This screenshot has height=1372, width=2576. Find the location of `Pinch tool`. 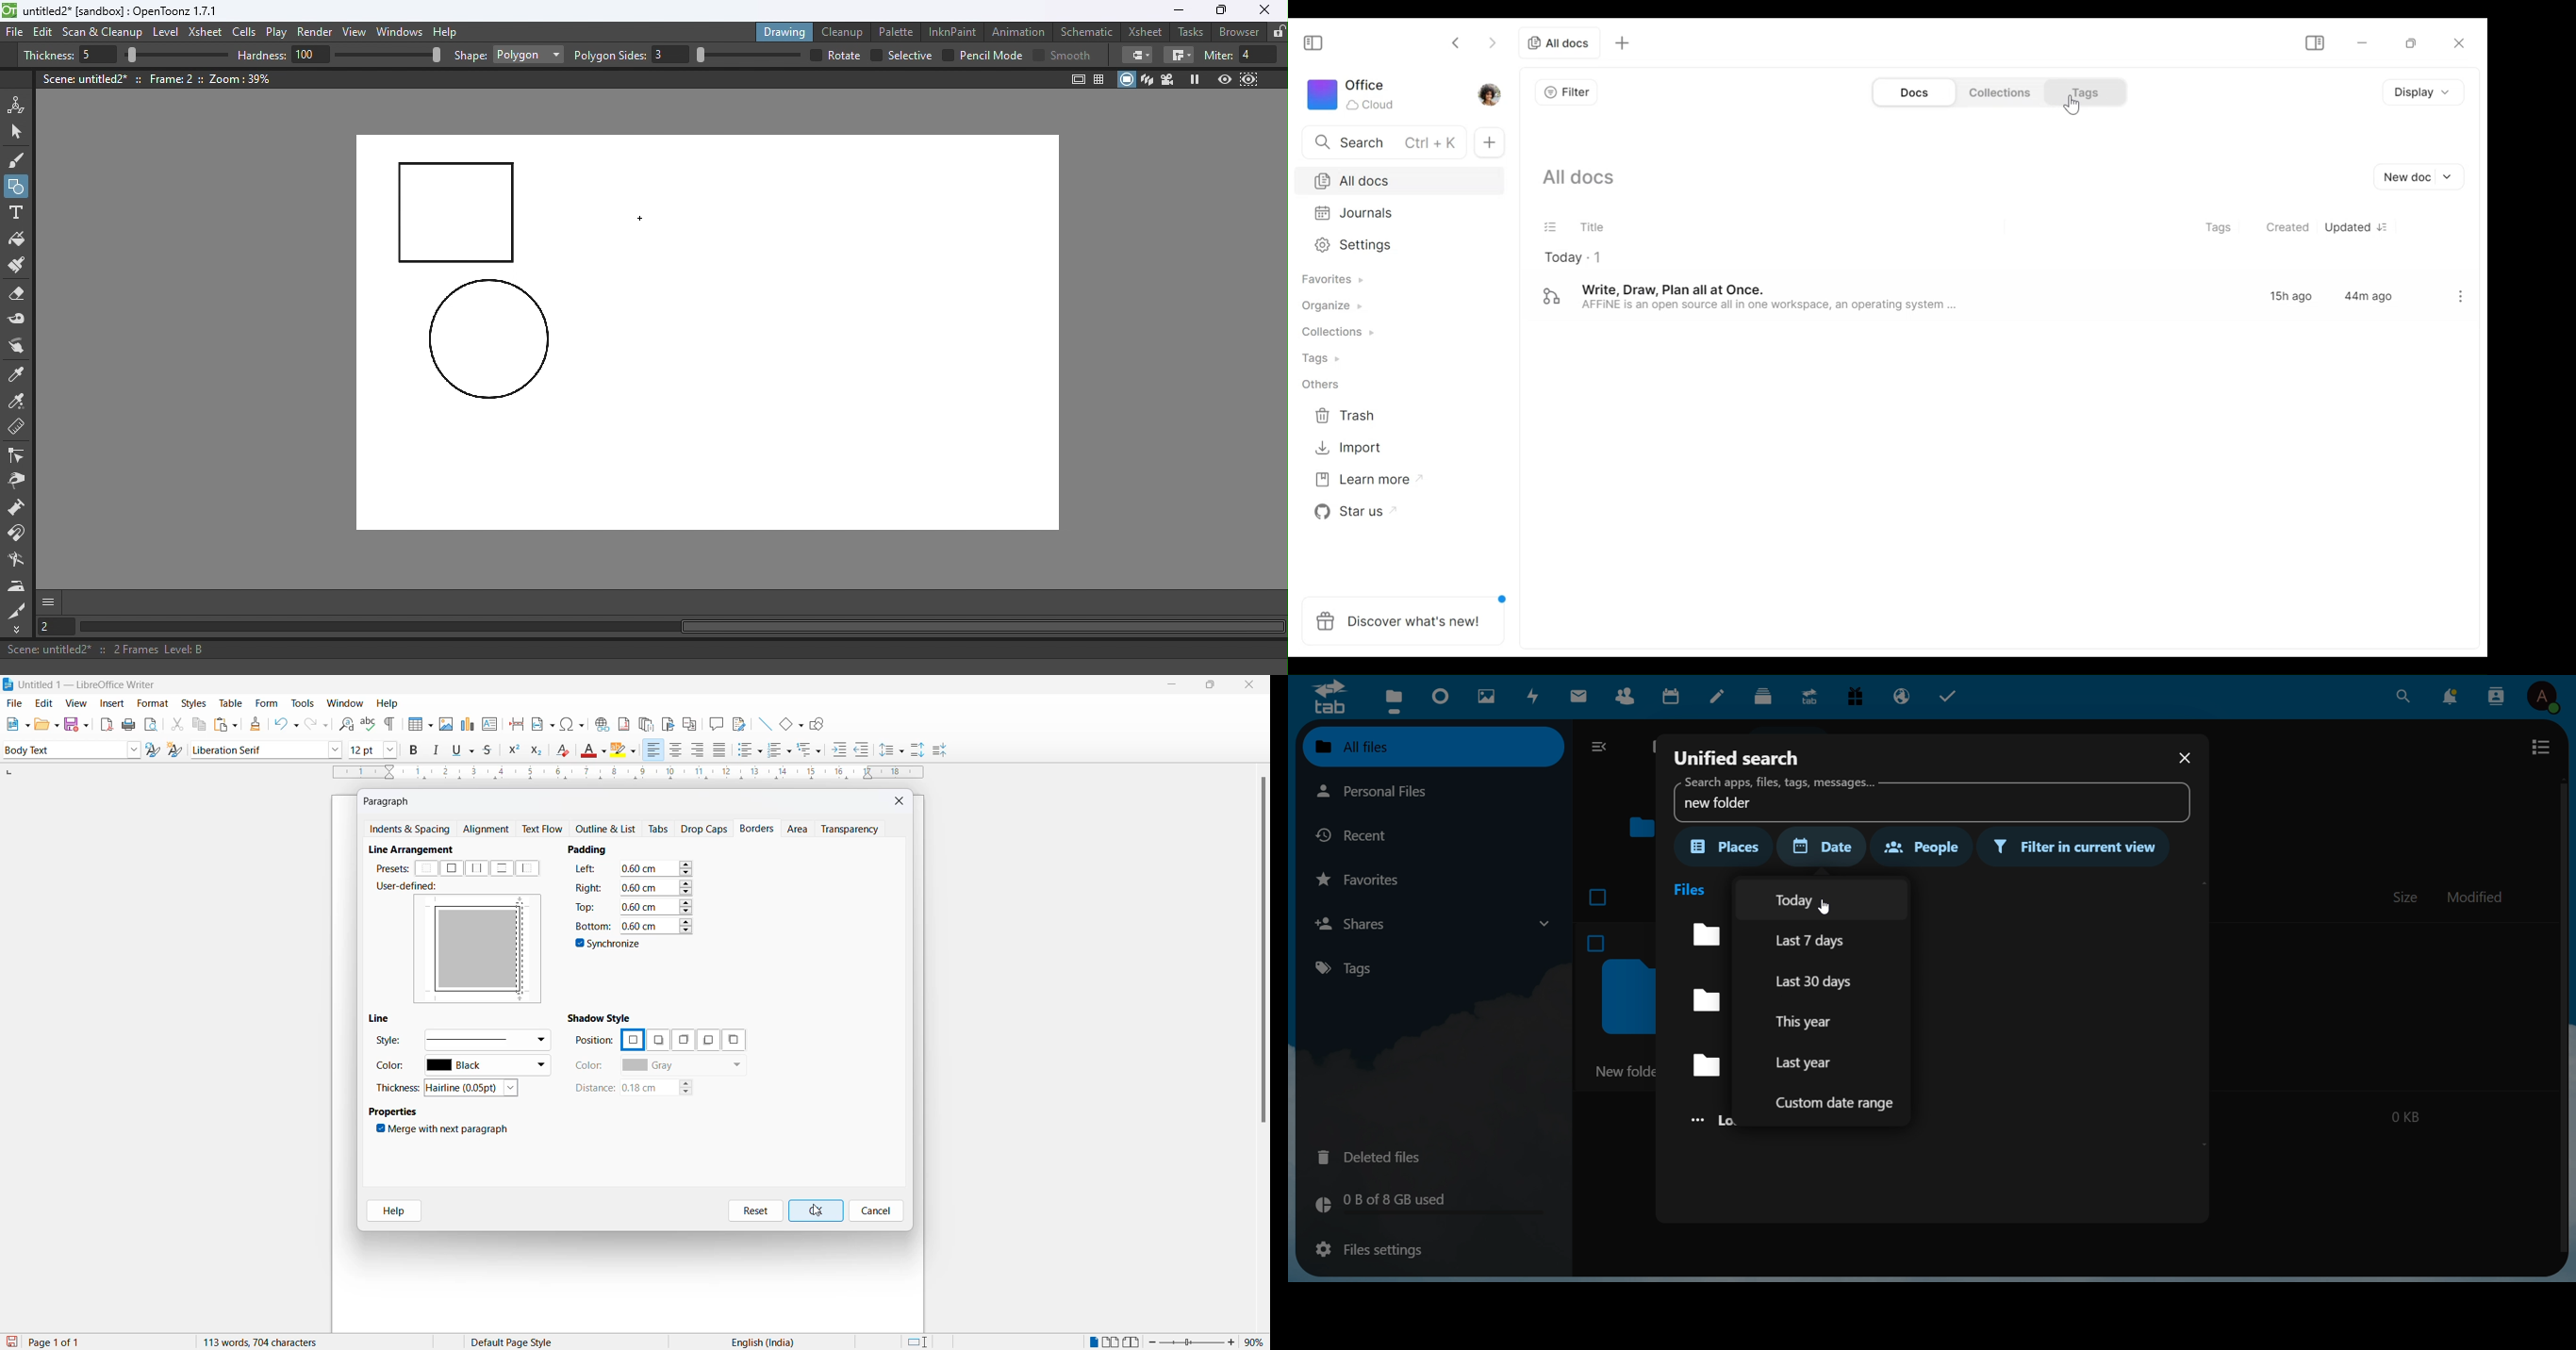

Pinch tool is located at coordinates (16, 484).